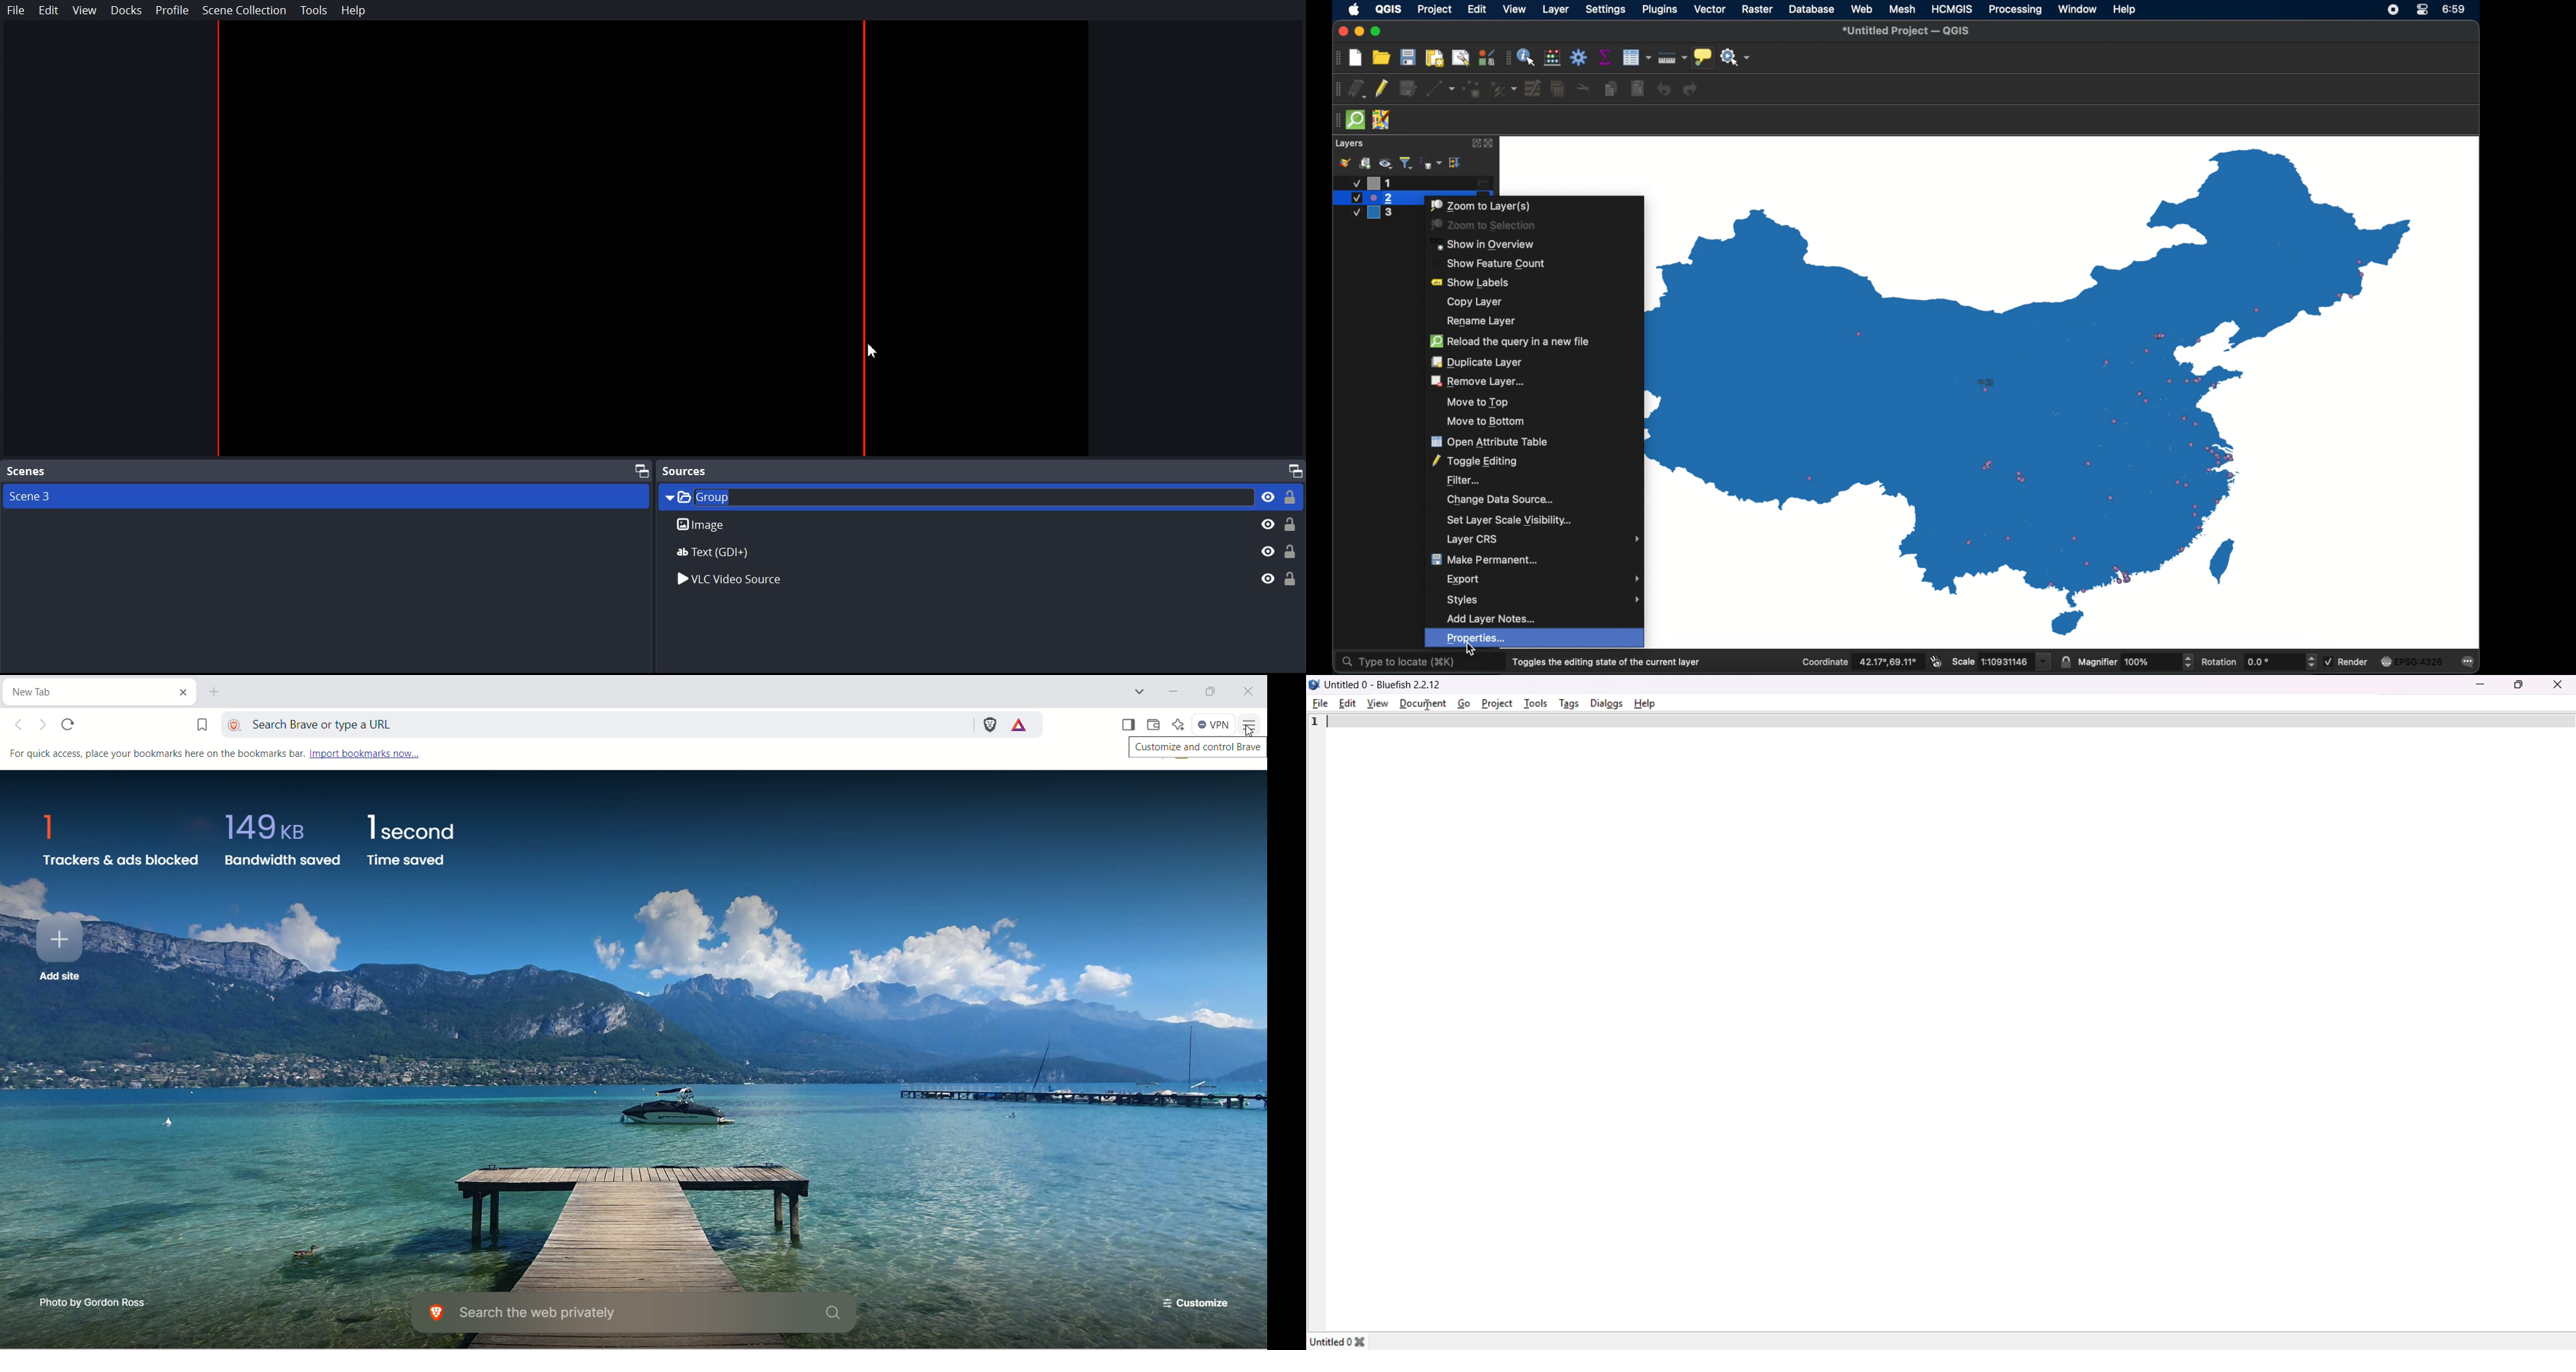  Describe the element at coordinates (49, 10) in the screenshot. I see `Edit` at that location.